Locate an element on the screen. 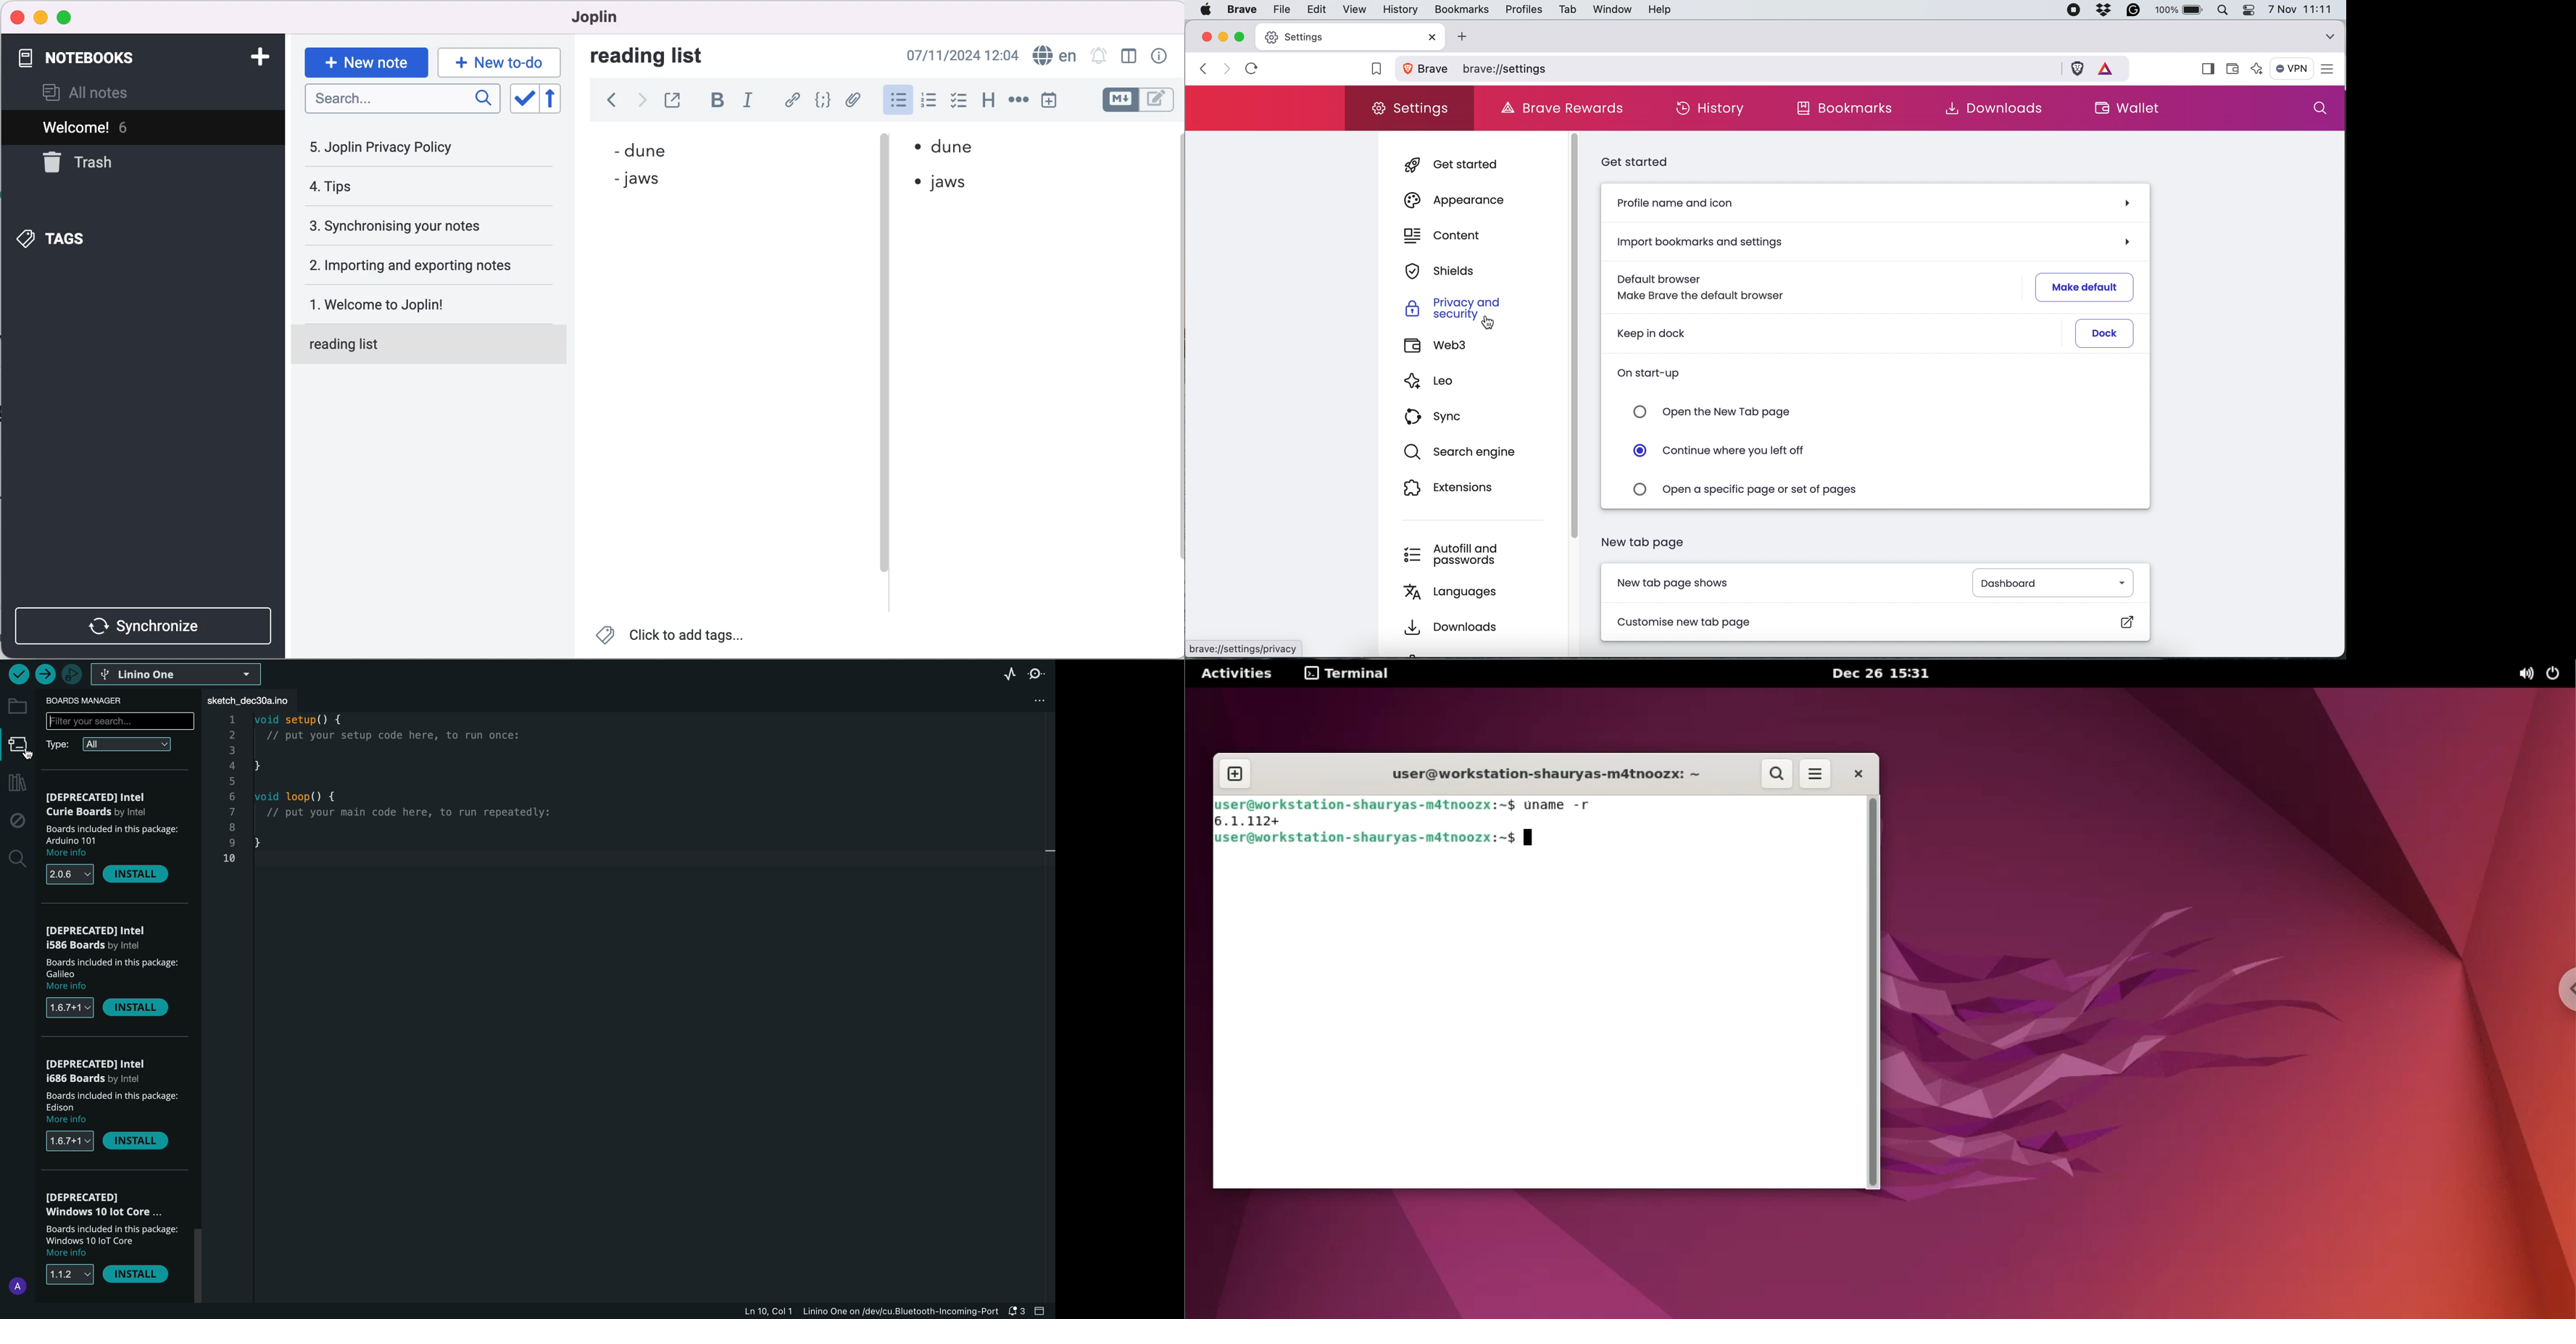  vertical slider is located at coordinates (884, 365).